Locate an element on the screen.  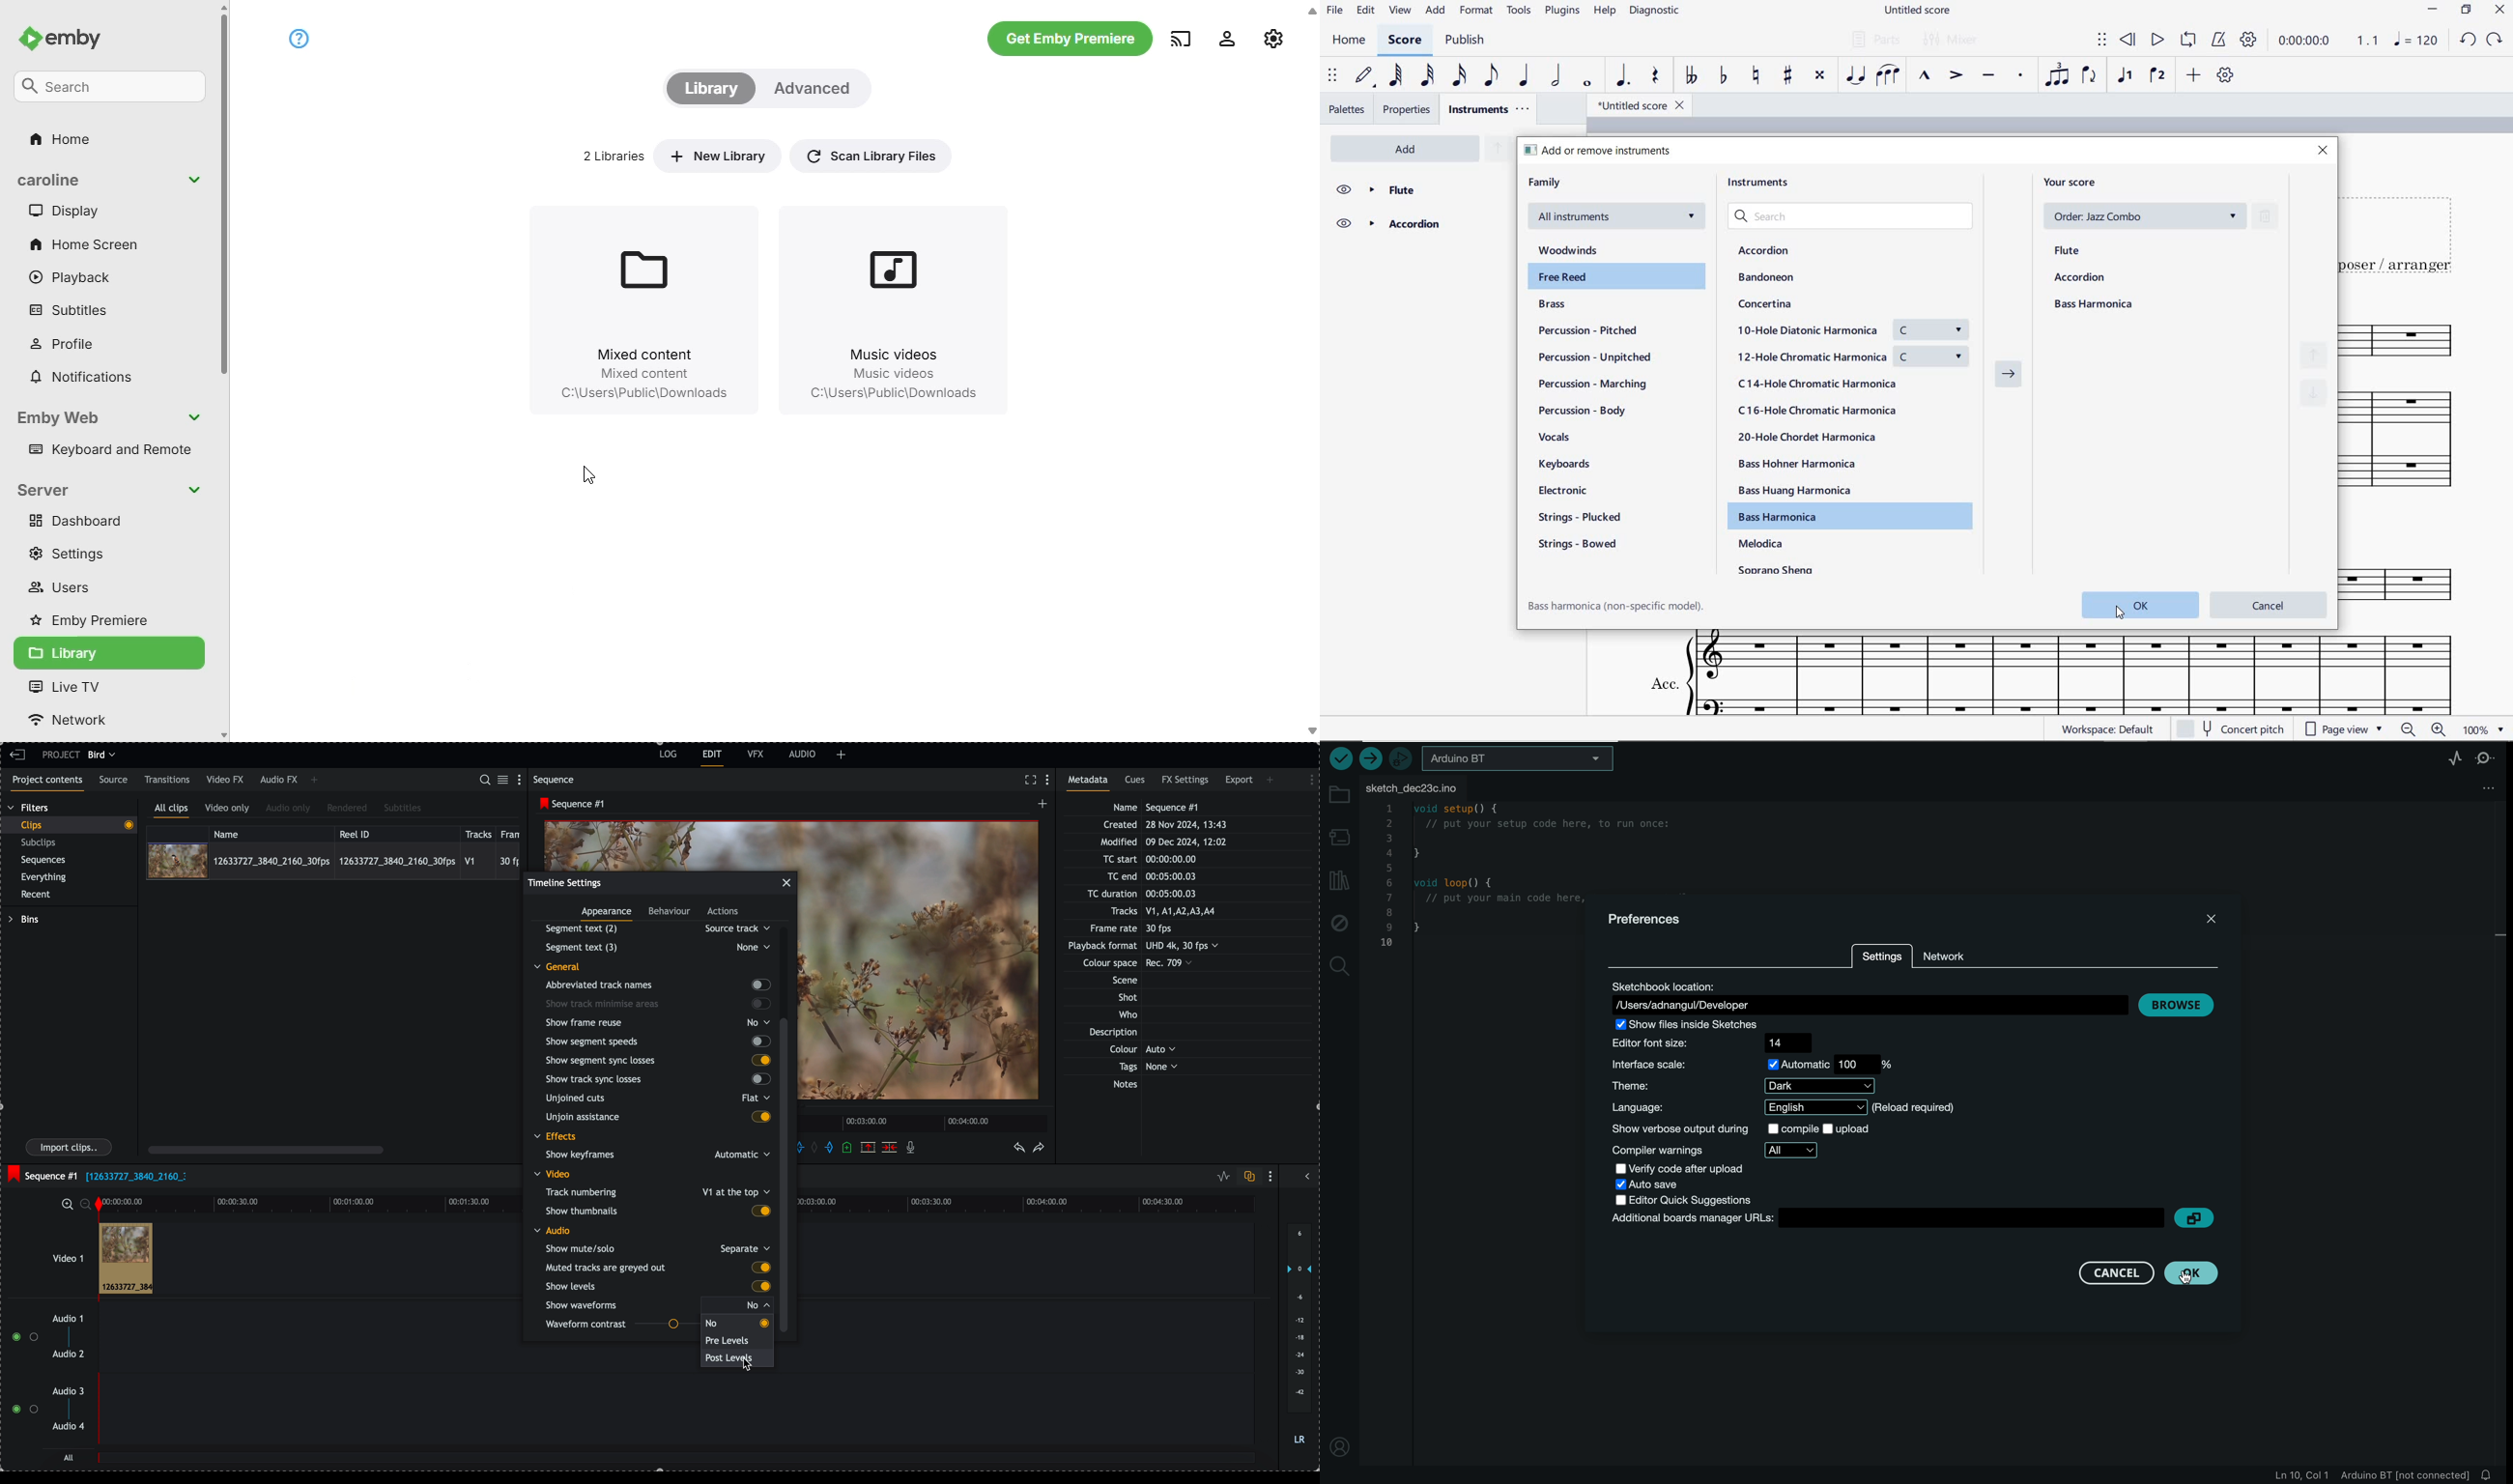
AUDIO is located at coordinates (802, 754).